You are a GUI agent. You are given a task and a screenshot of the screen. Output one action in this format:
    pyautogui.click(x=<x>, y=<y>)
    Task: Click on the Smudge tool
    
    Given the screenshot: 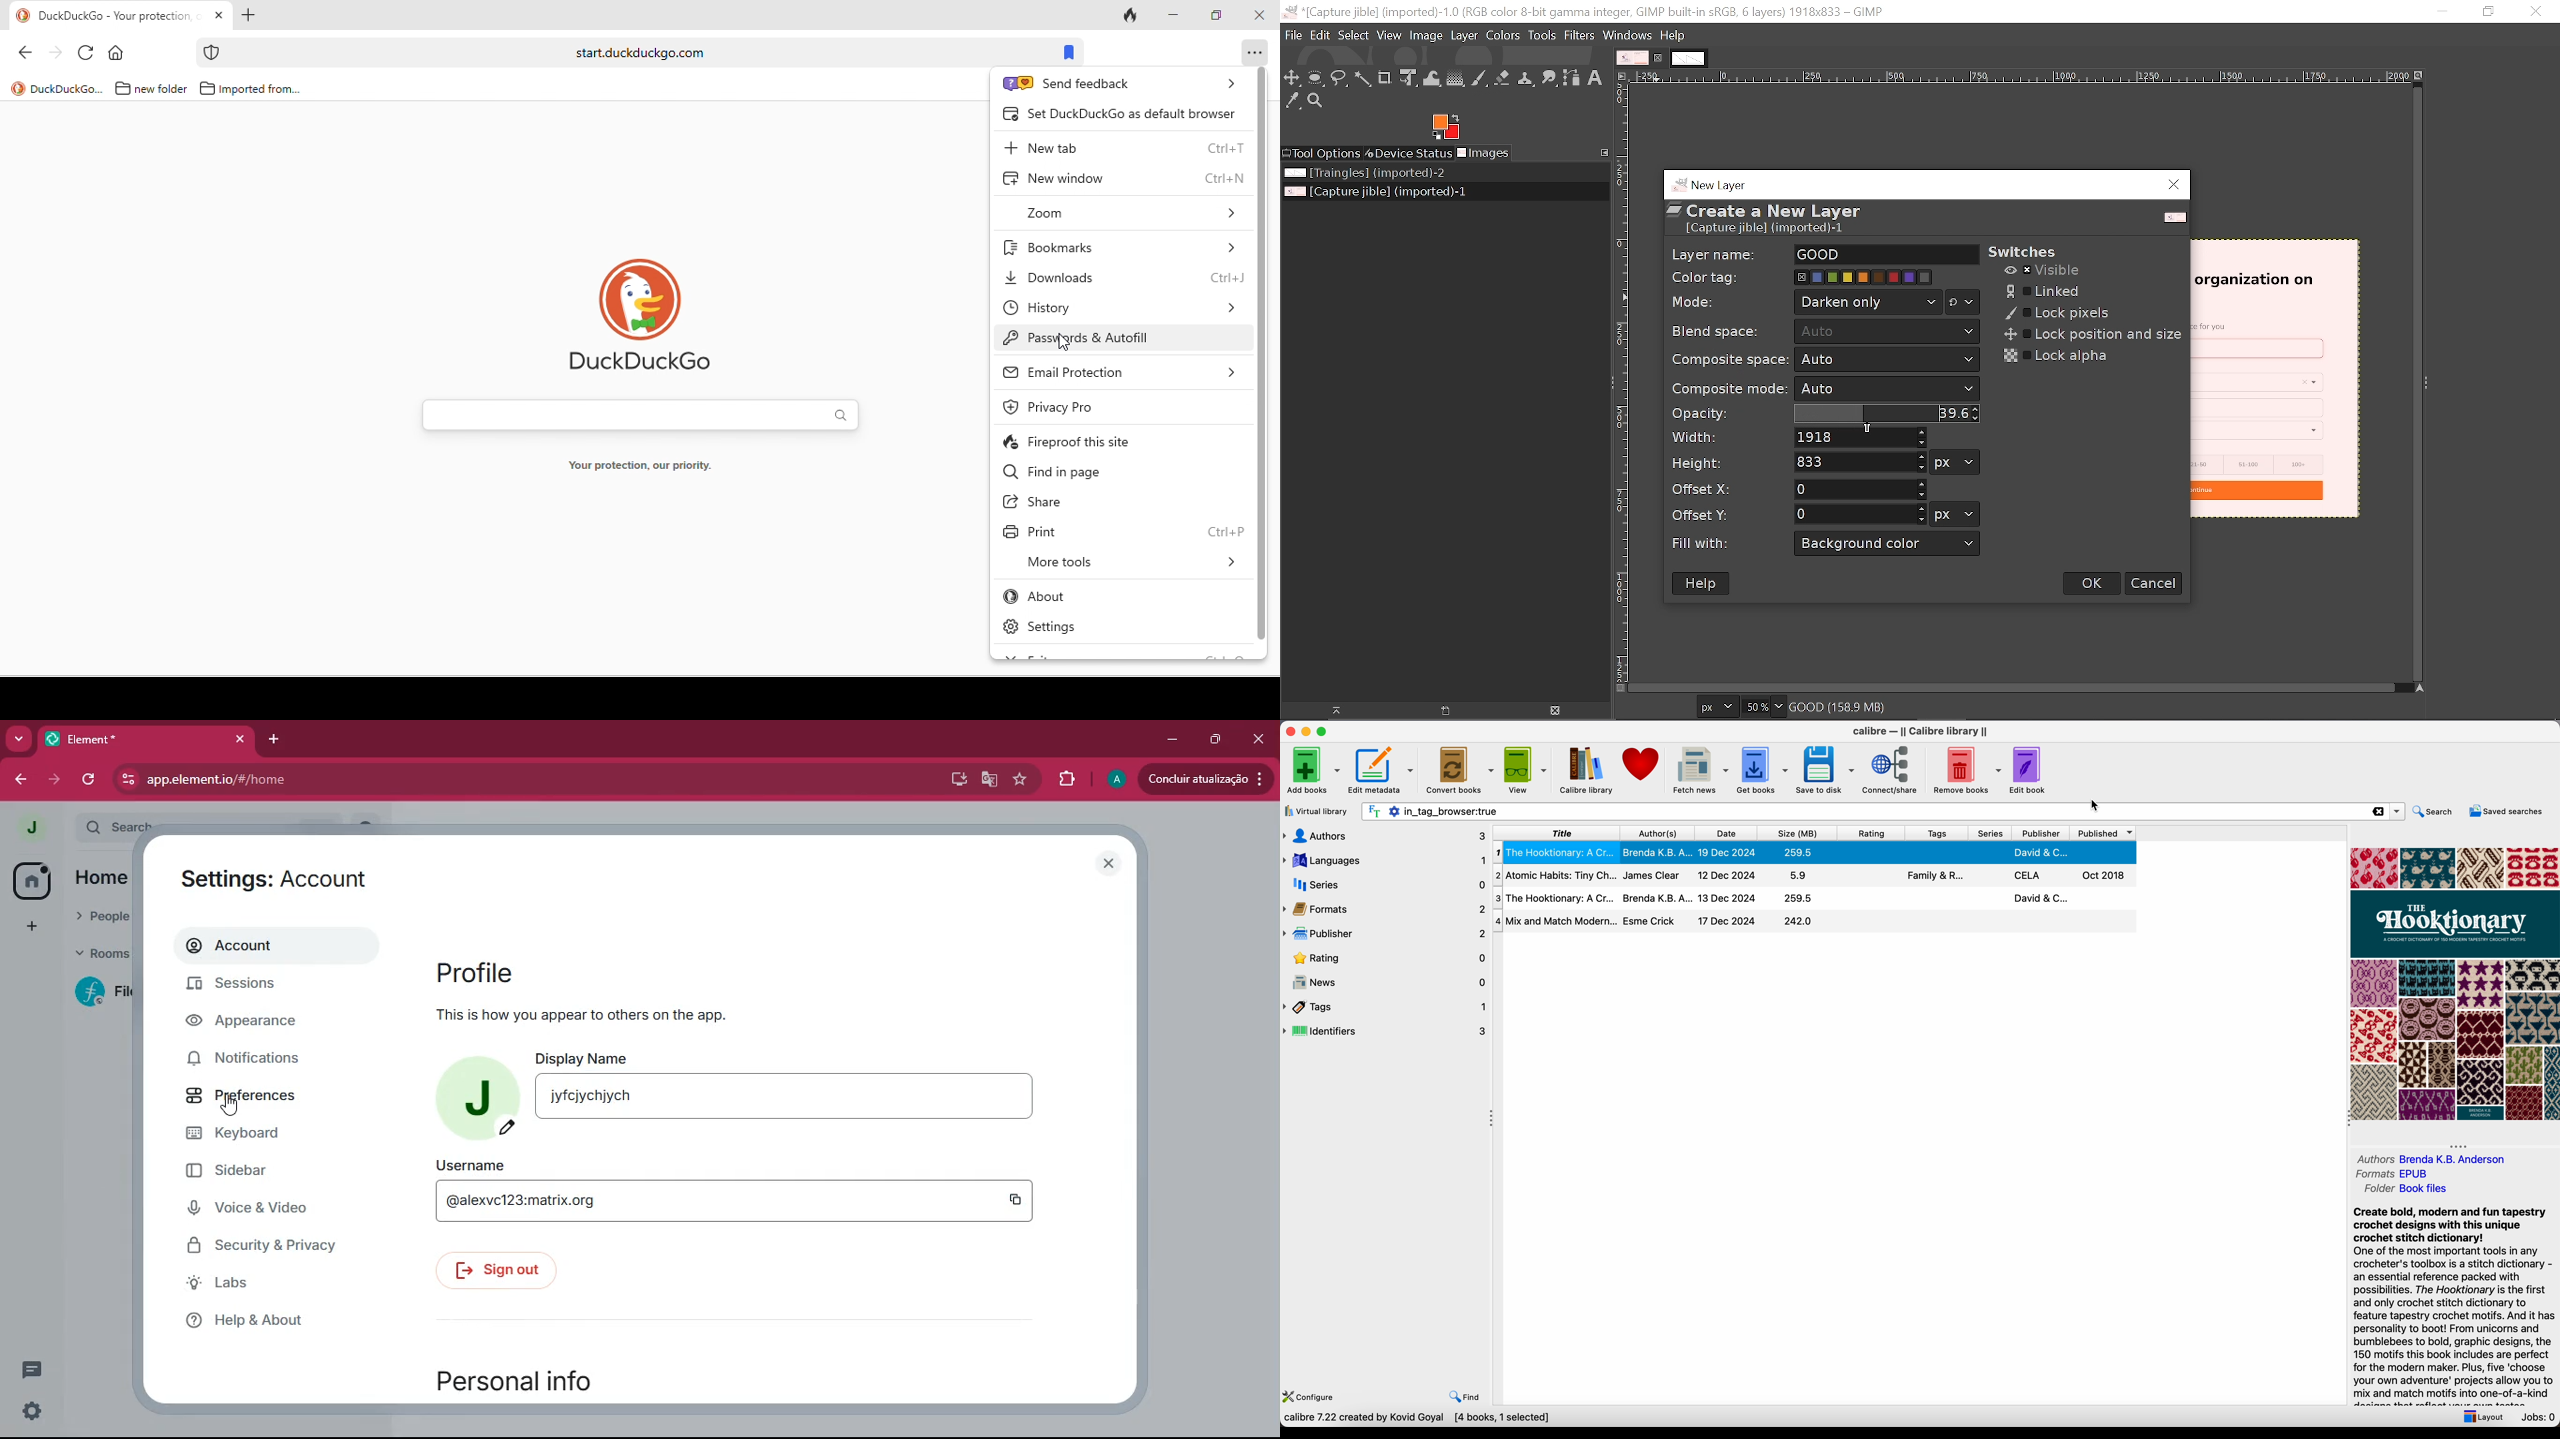 What is the action you would take?
    pyautogui.click(x=1550, y=78)
    